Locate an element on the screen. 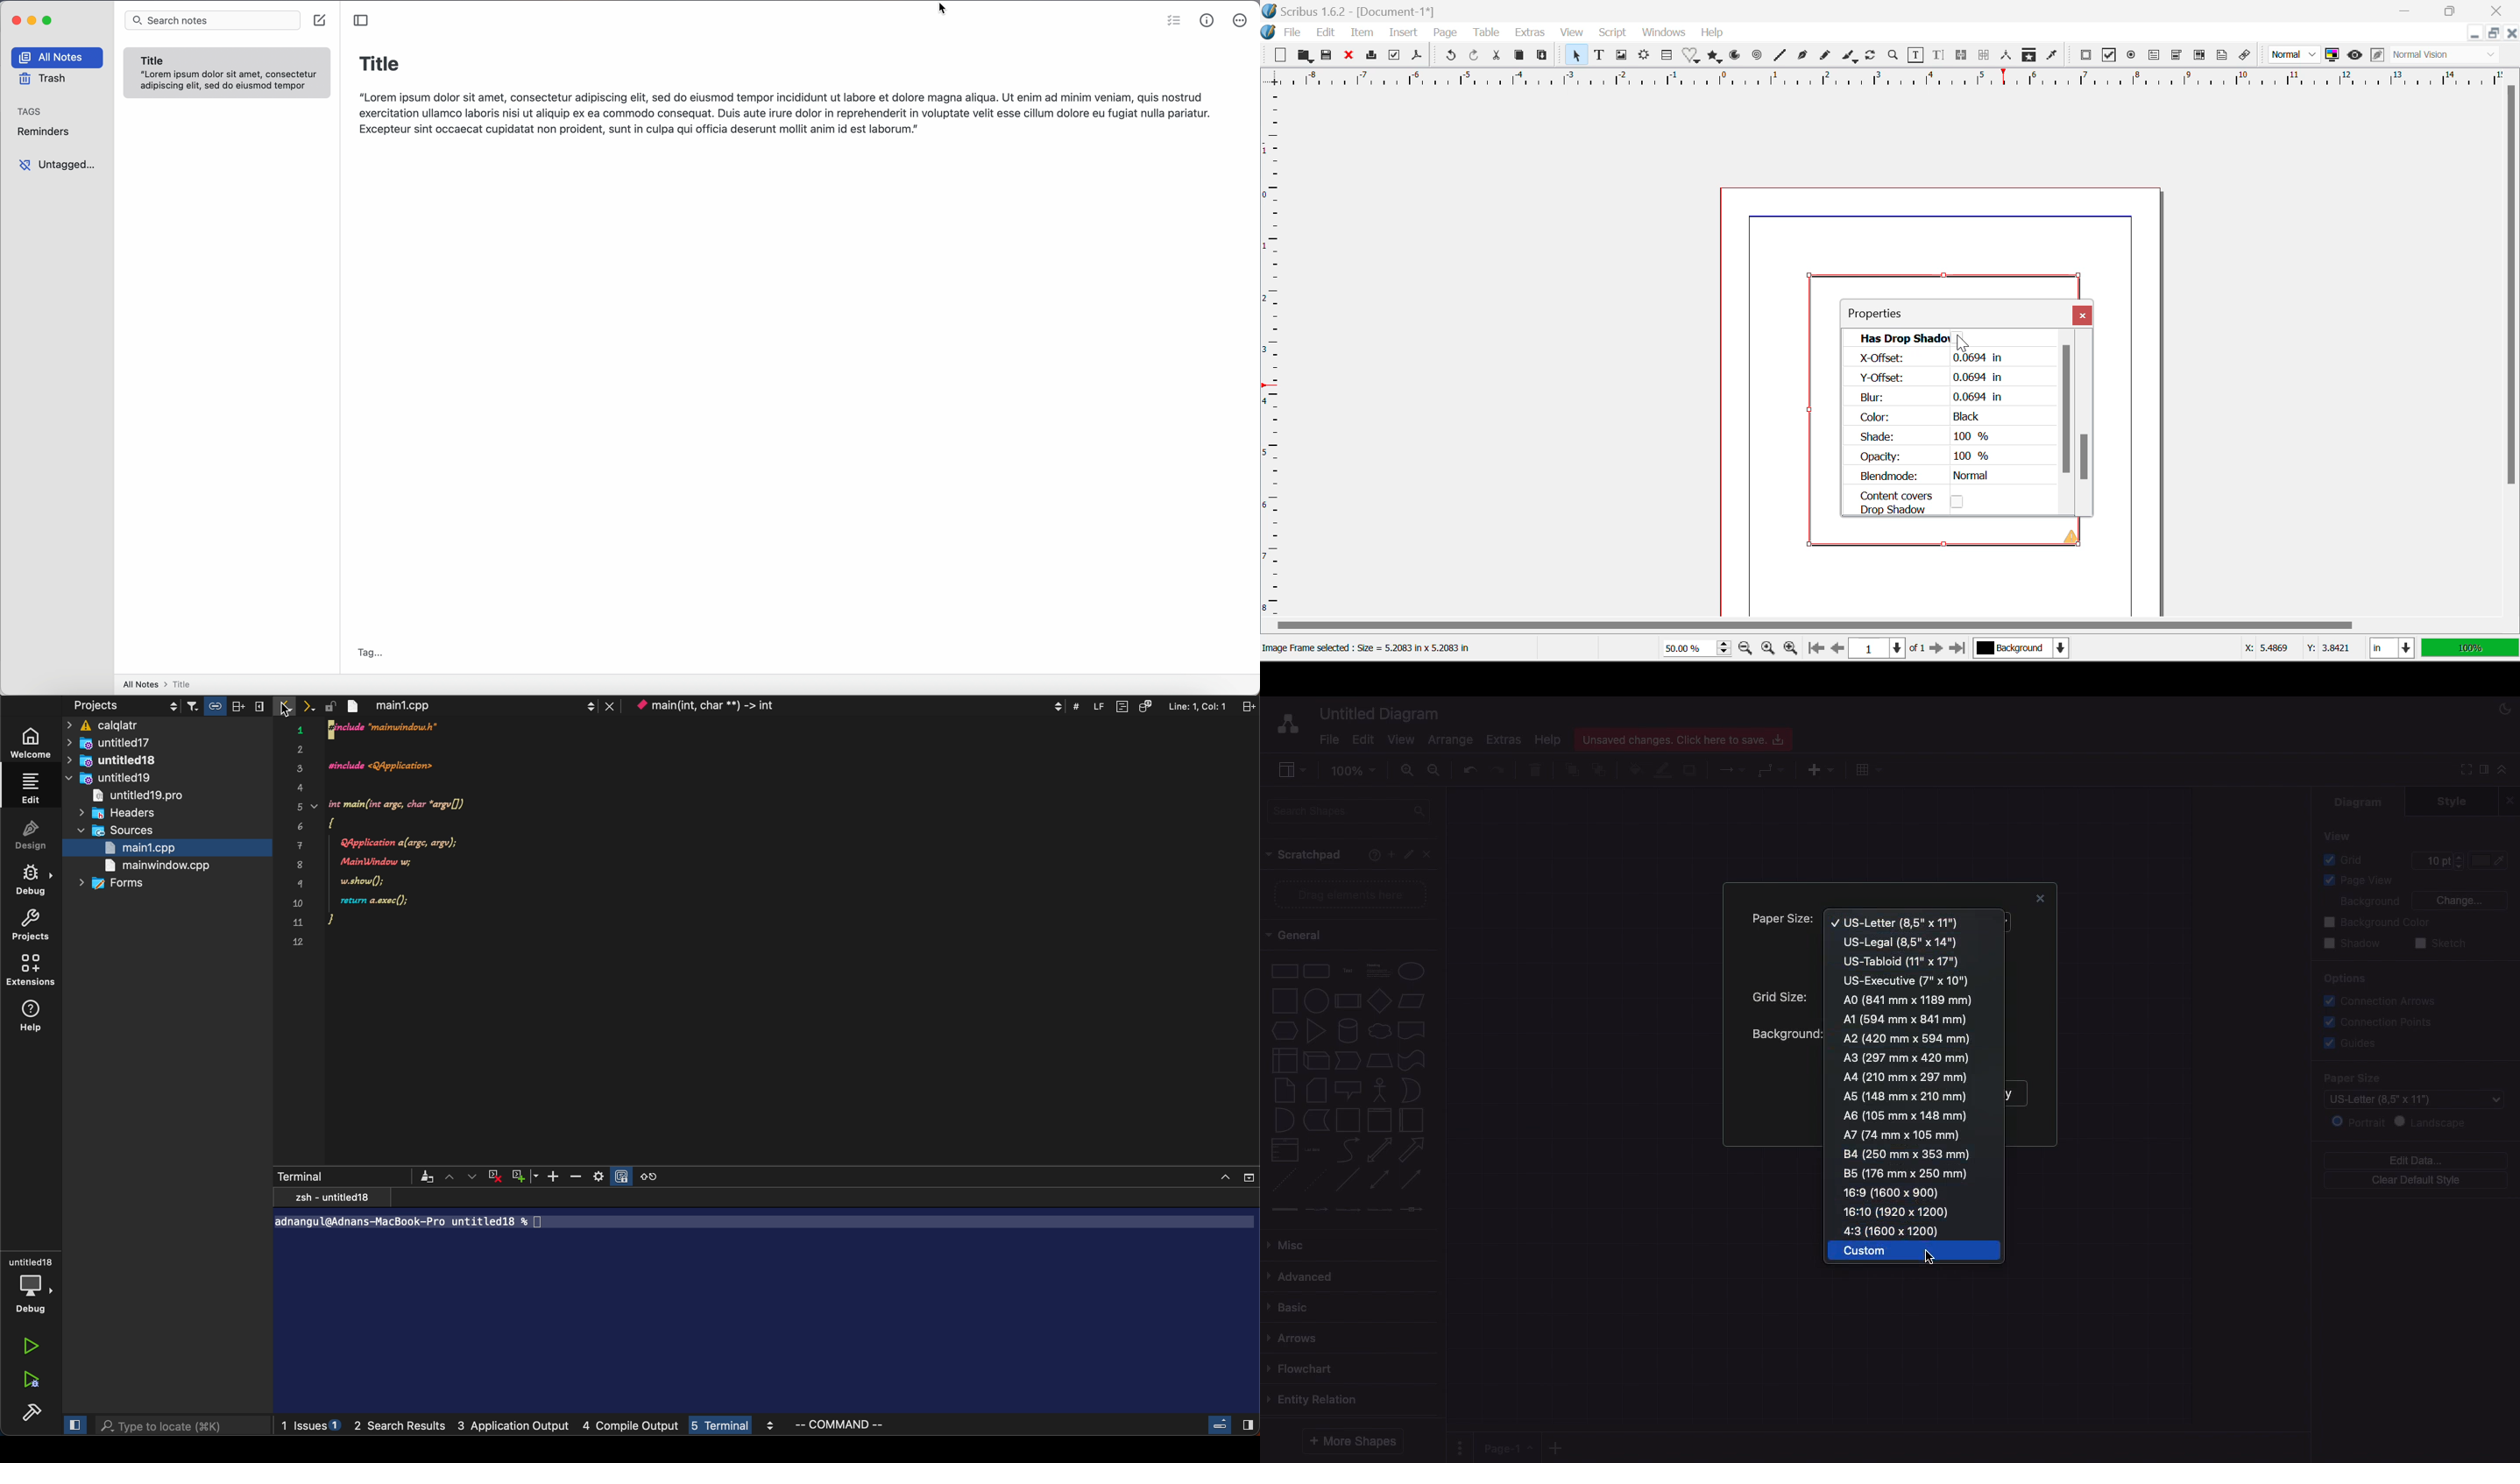 This screenshot has height=1484, width=2520. US legal  is located at coordinates (1901, 941).